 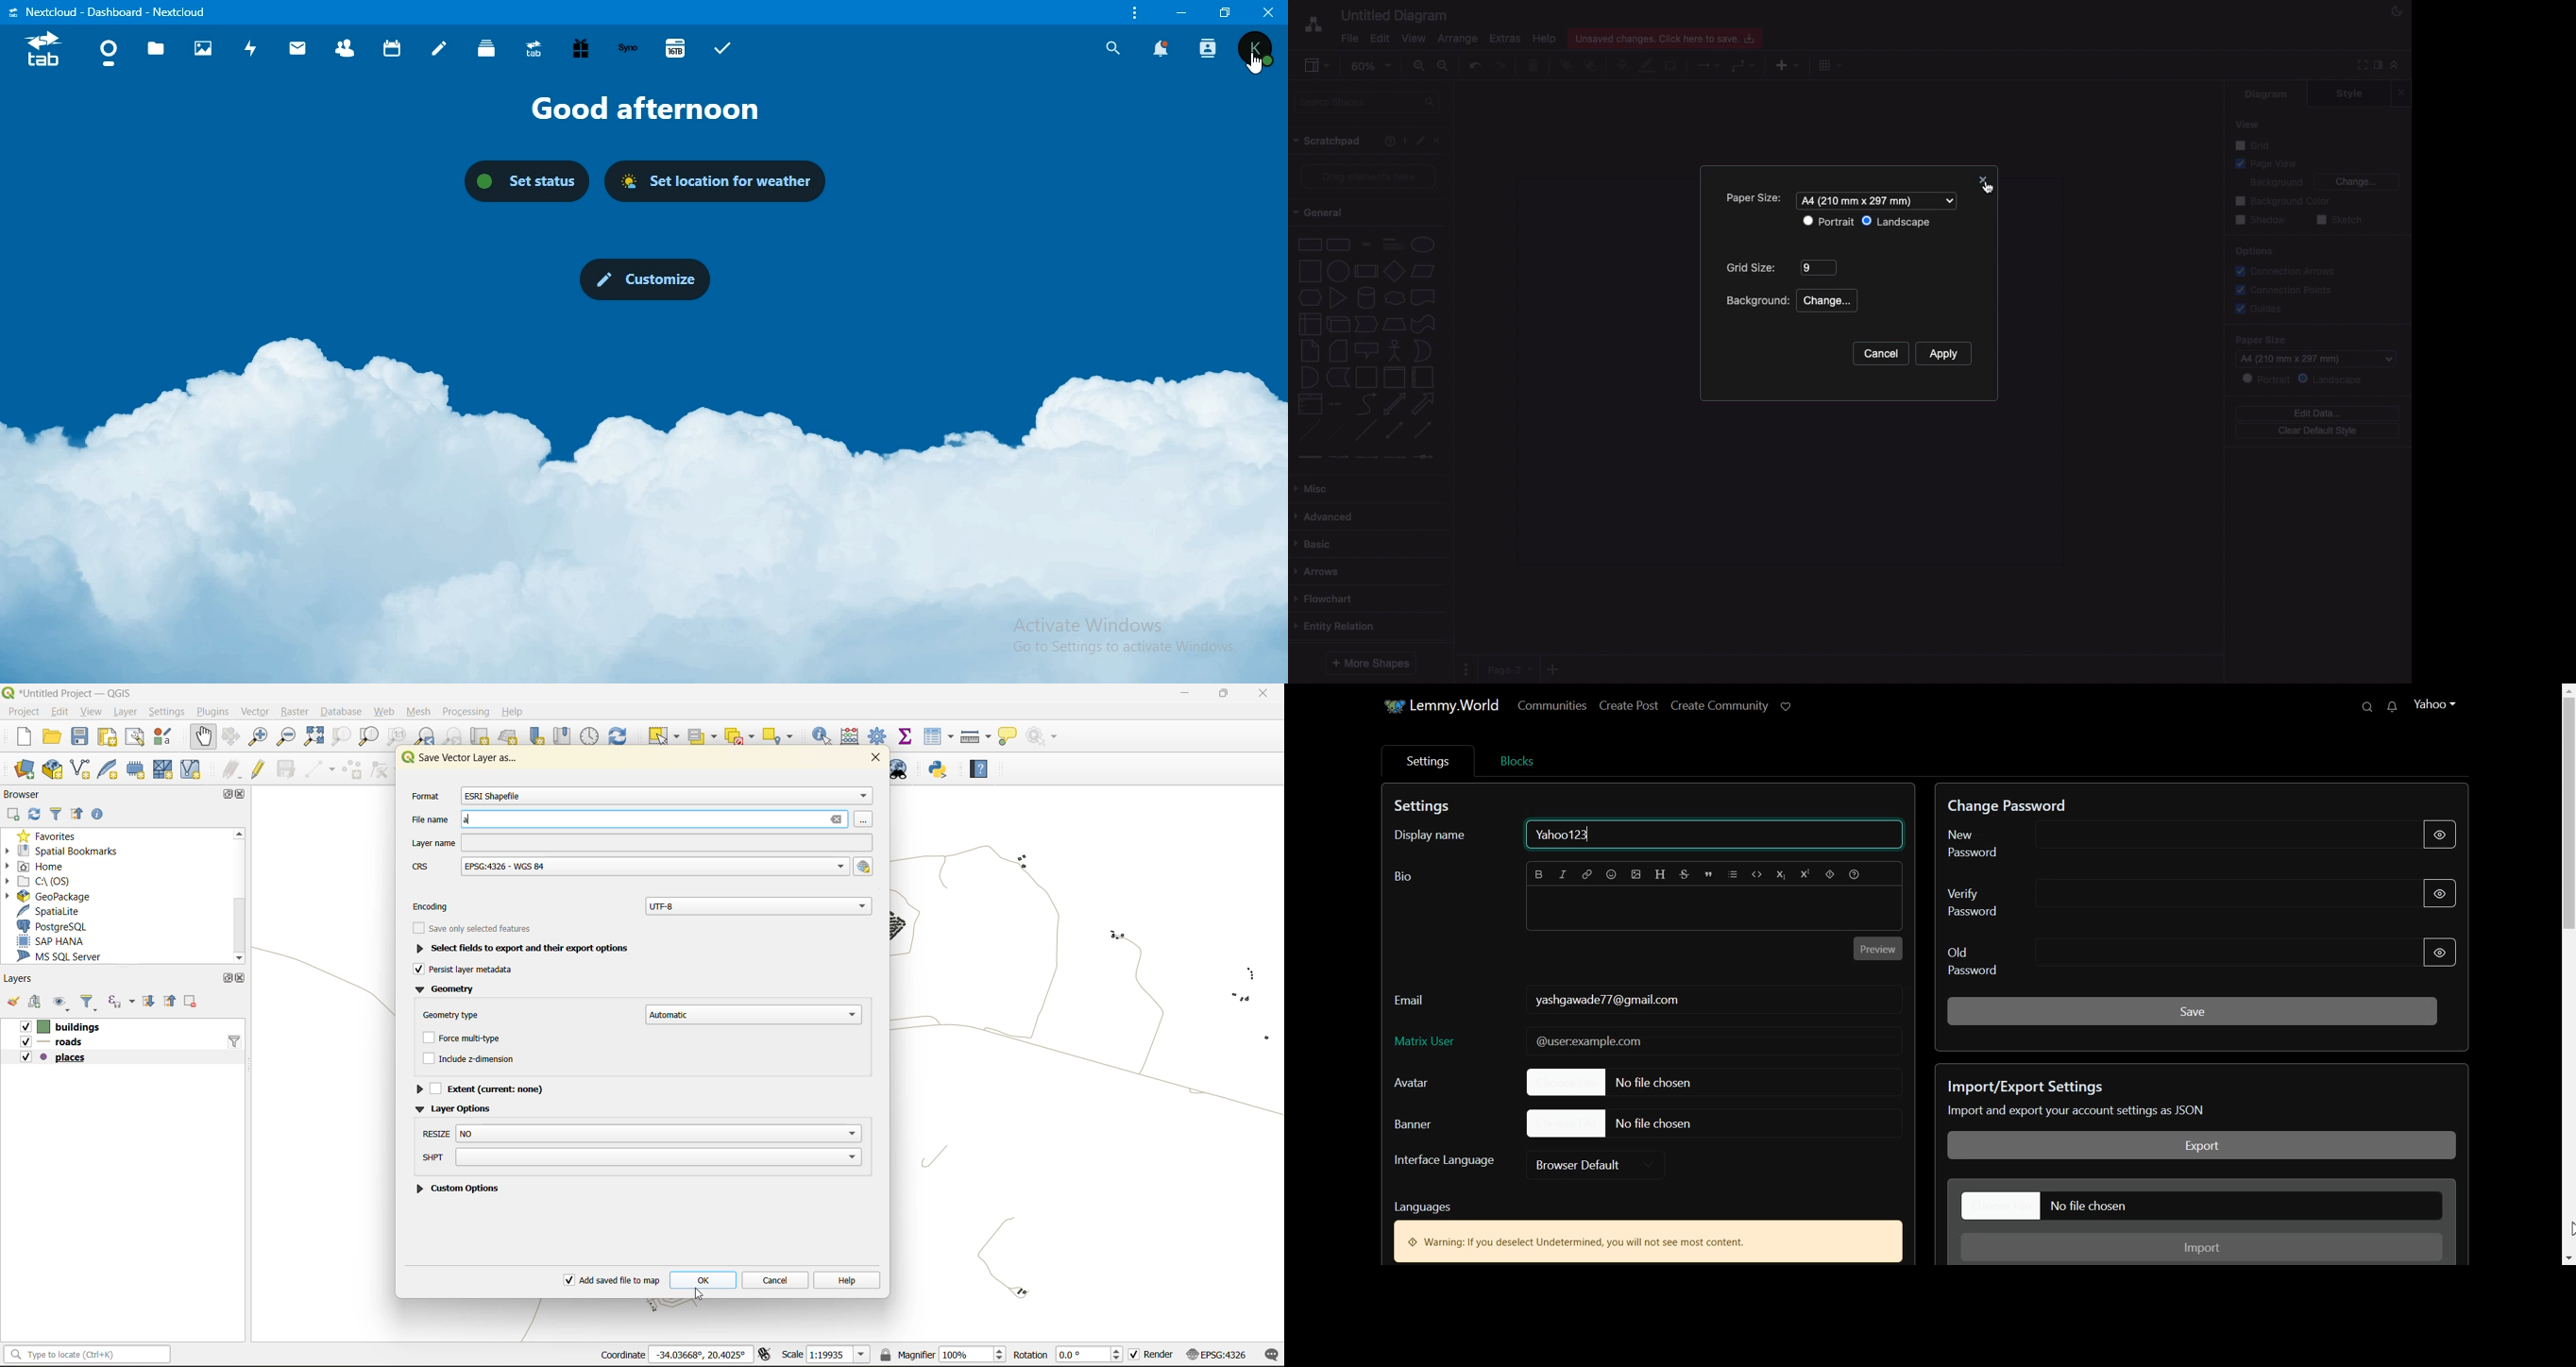 I want to click on Table, so click(x=1832, y=65).